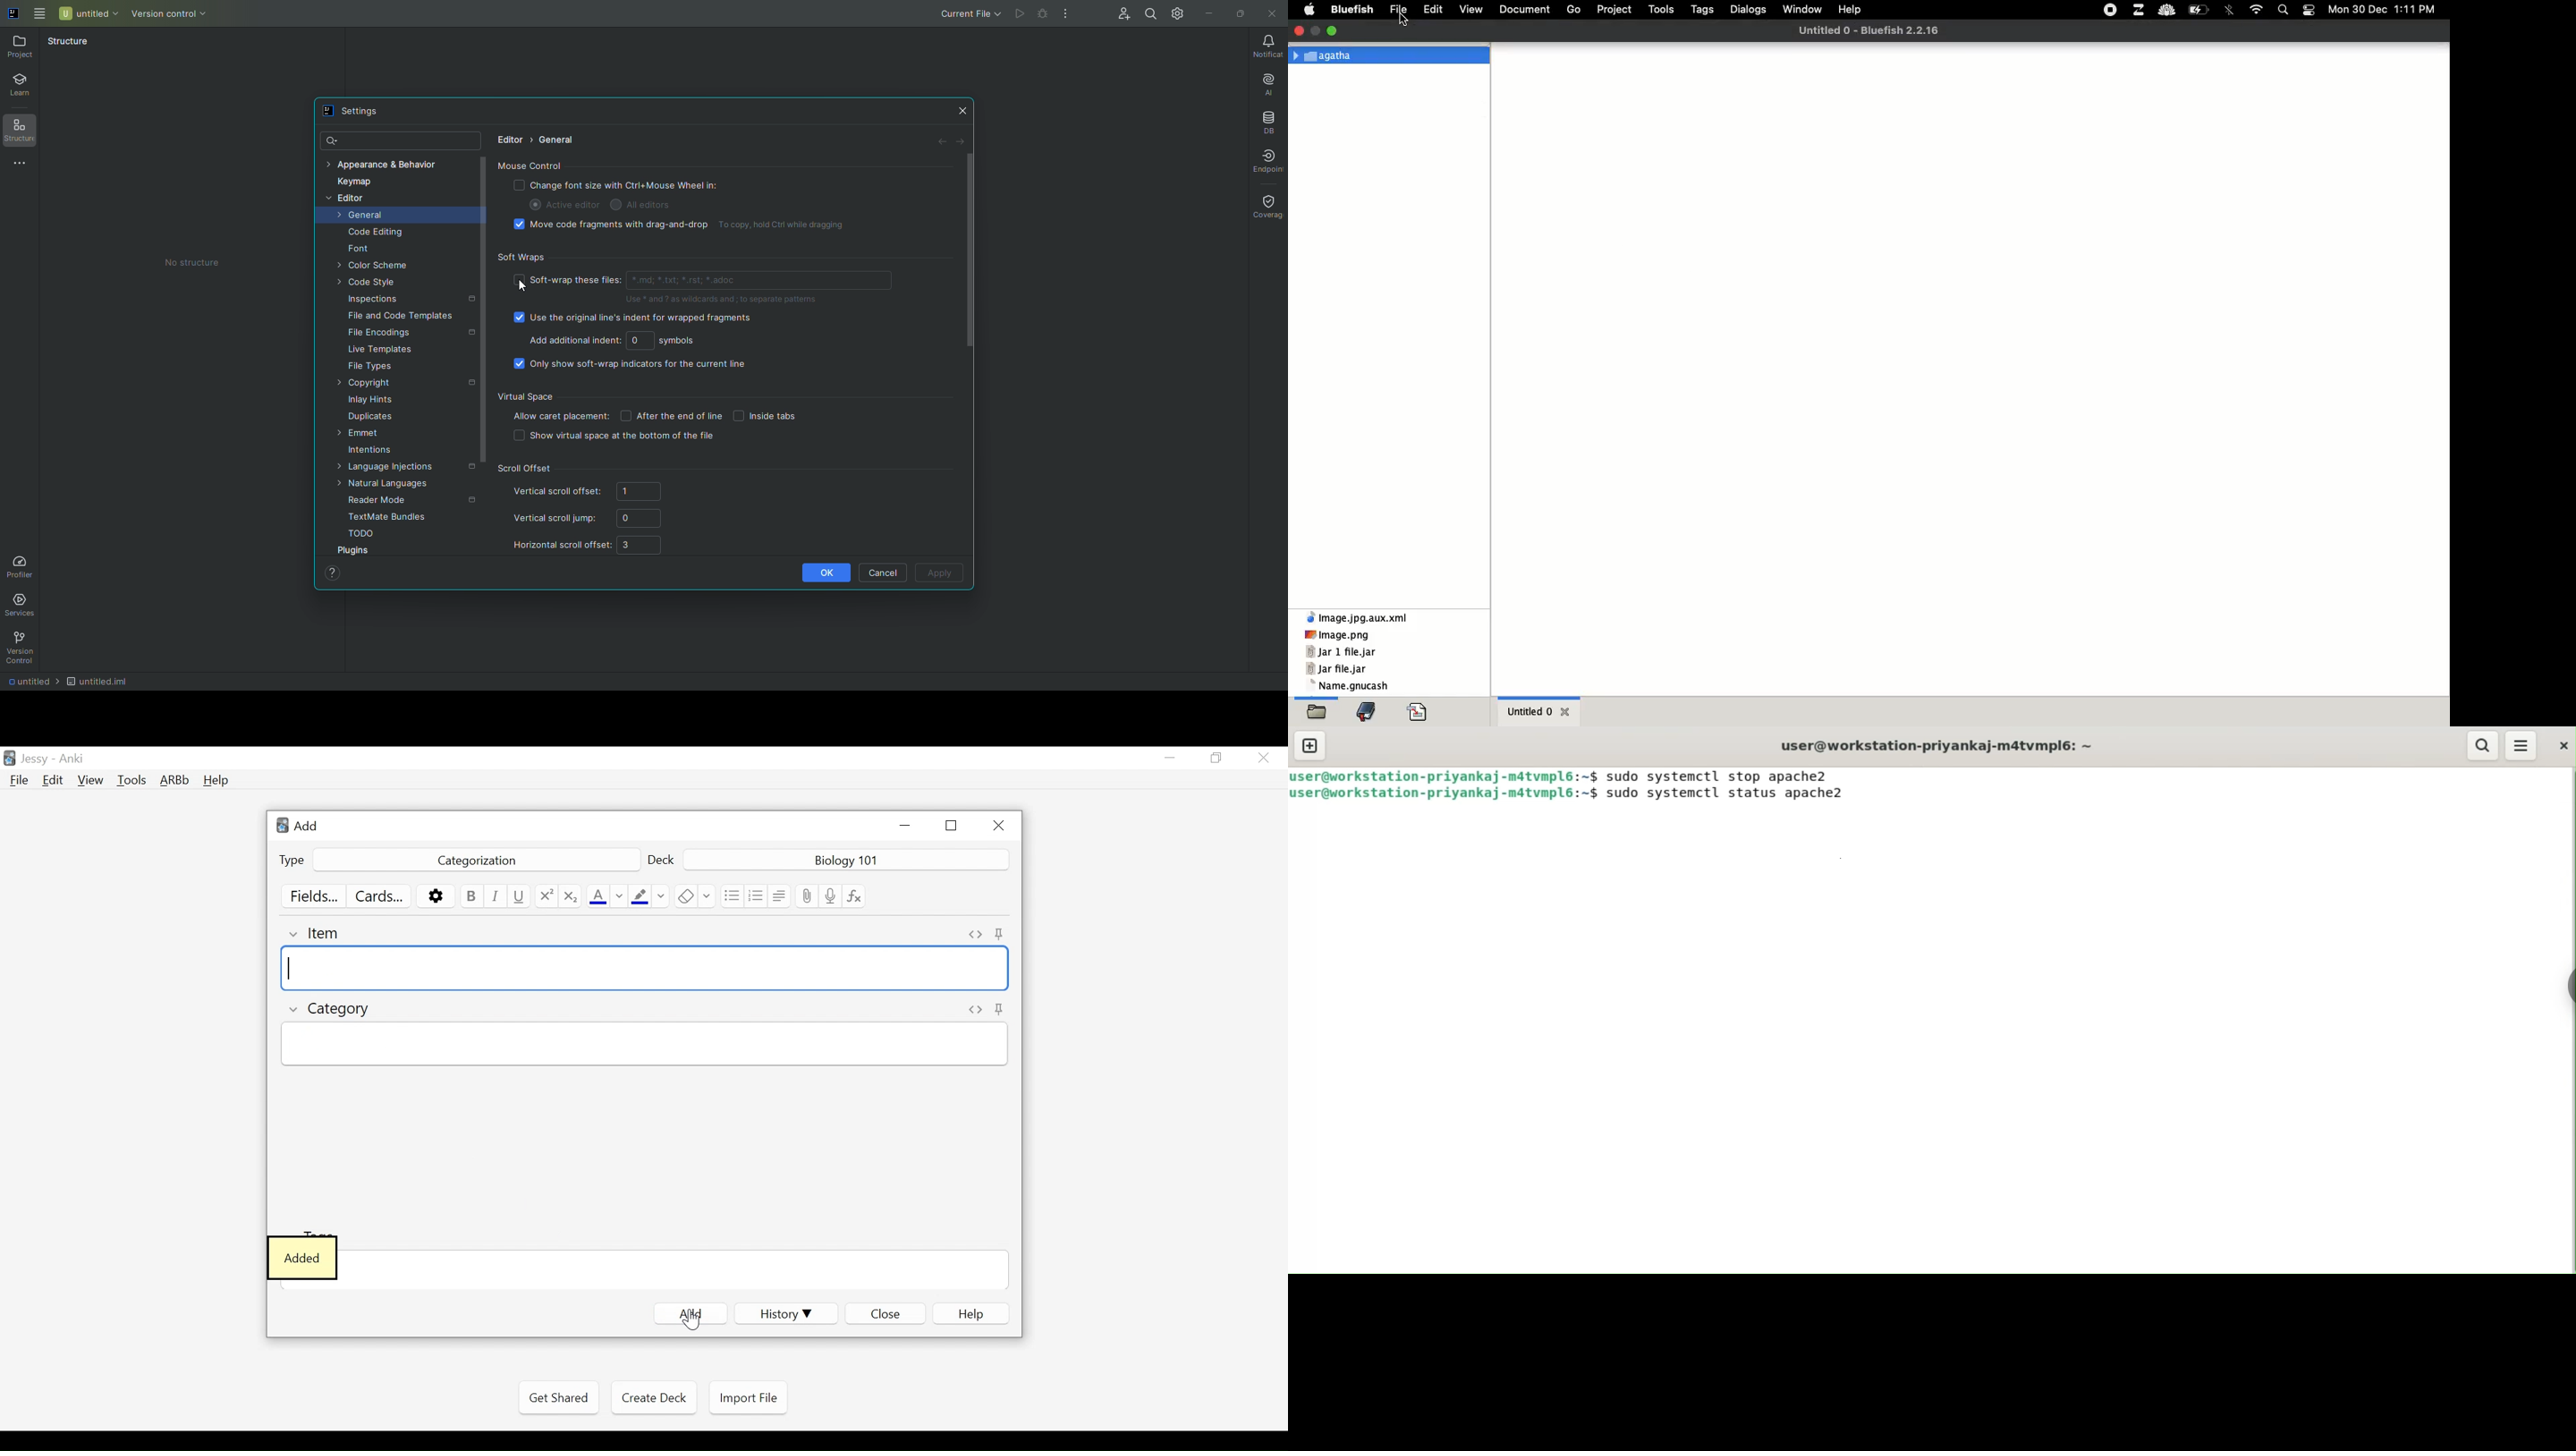 The width and height of the screenshot is (2576, 1456). What do you see at coordinates (37, 759) in the screenshot?
I see `User Nmae` at bounding box center [37, 759].